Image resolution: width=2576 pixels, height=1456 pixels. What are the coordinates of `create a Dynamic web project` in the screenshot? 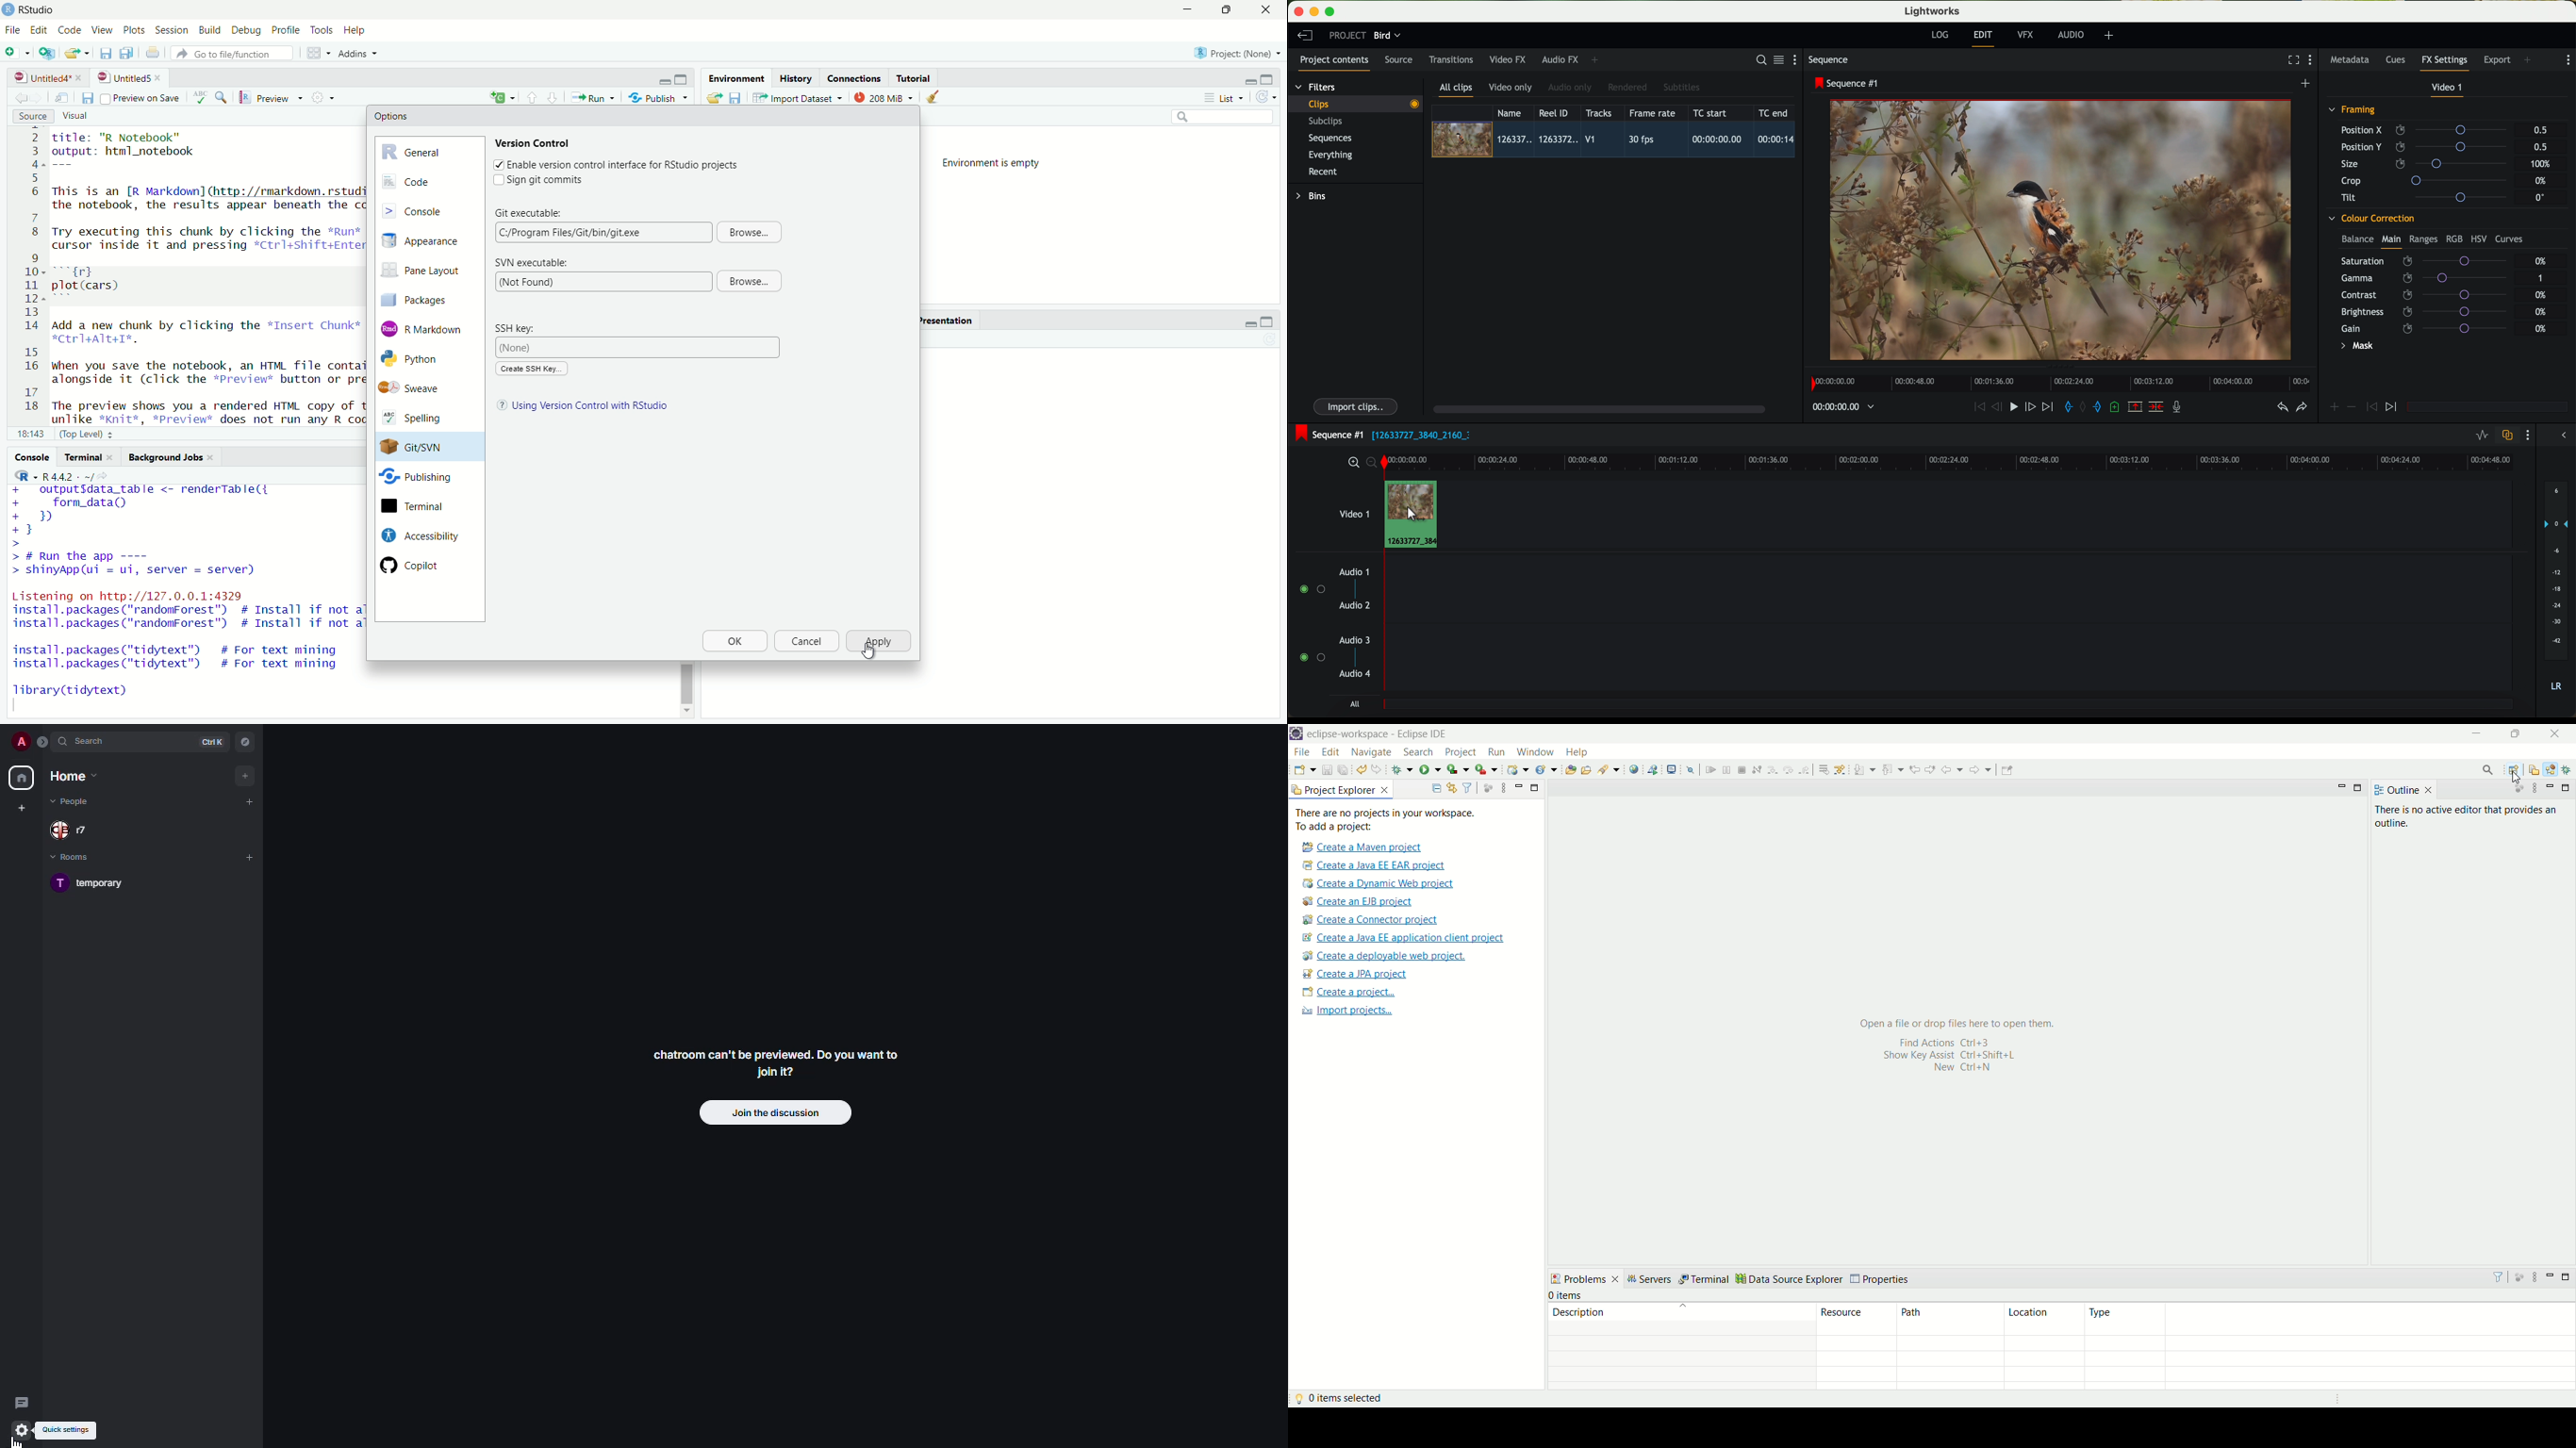 It's located at (1379, 883).